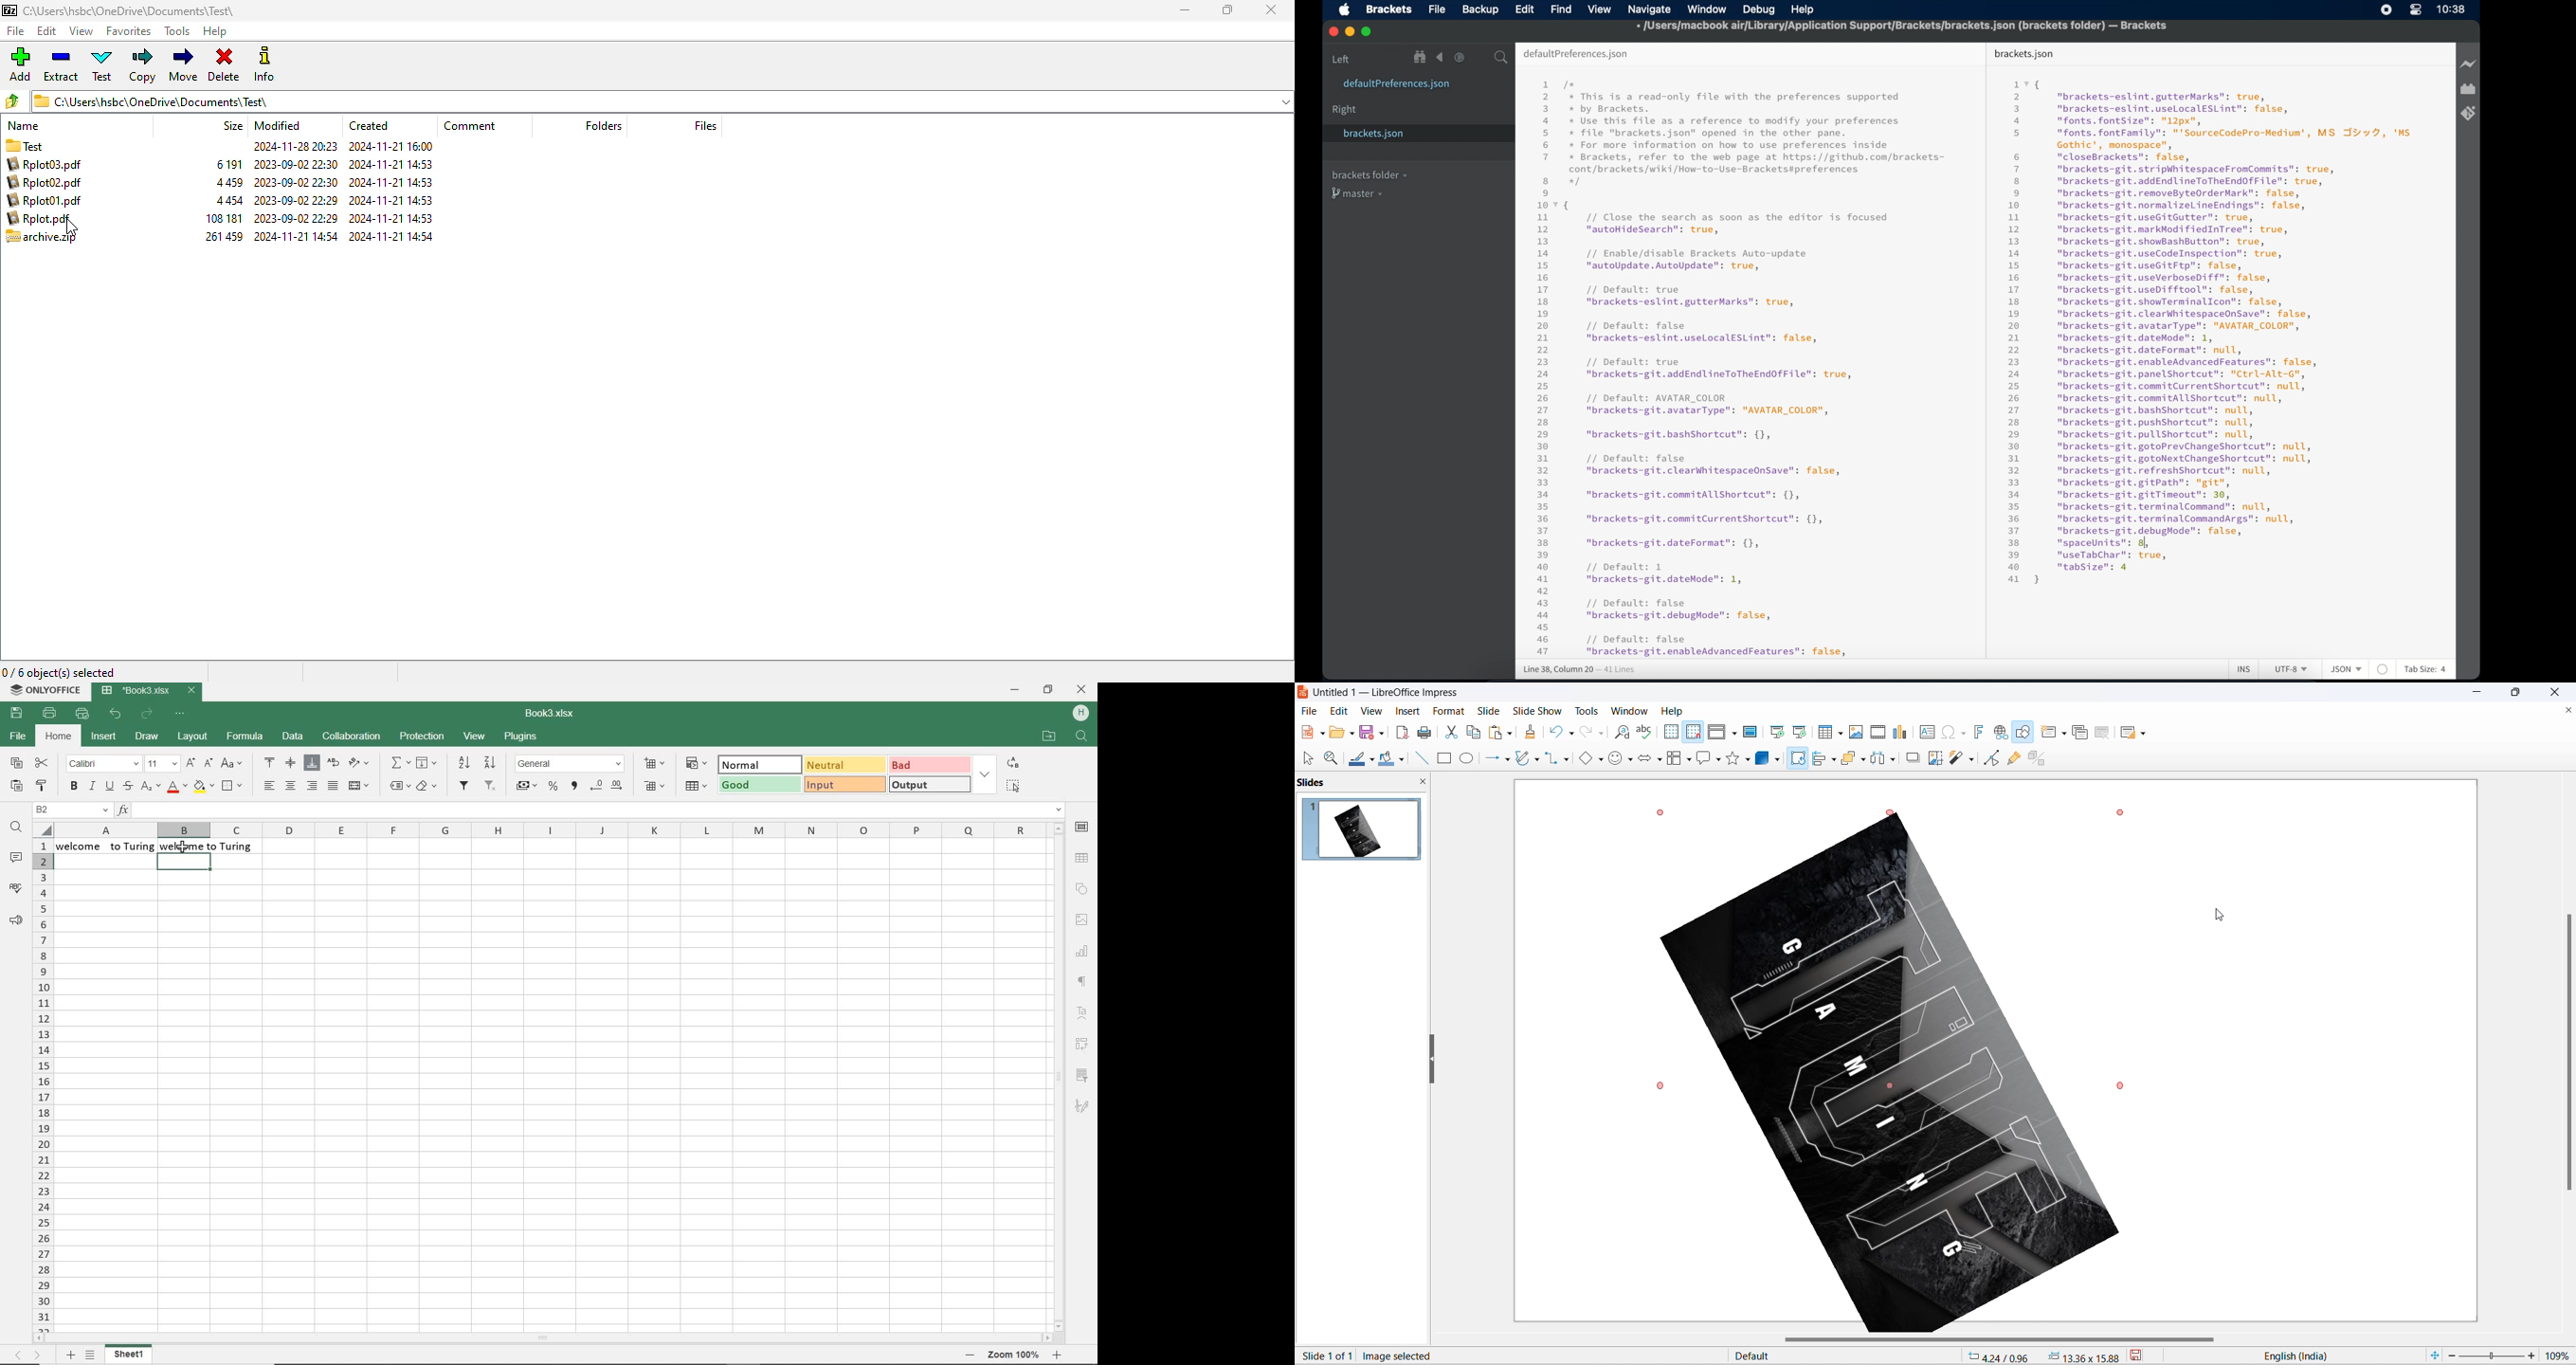  Describe the element at coordinates (1575, 54) in the screenshot. I see `default preferences.json` at that location.